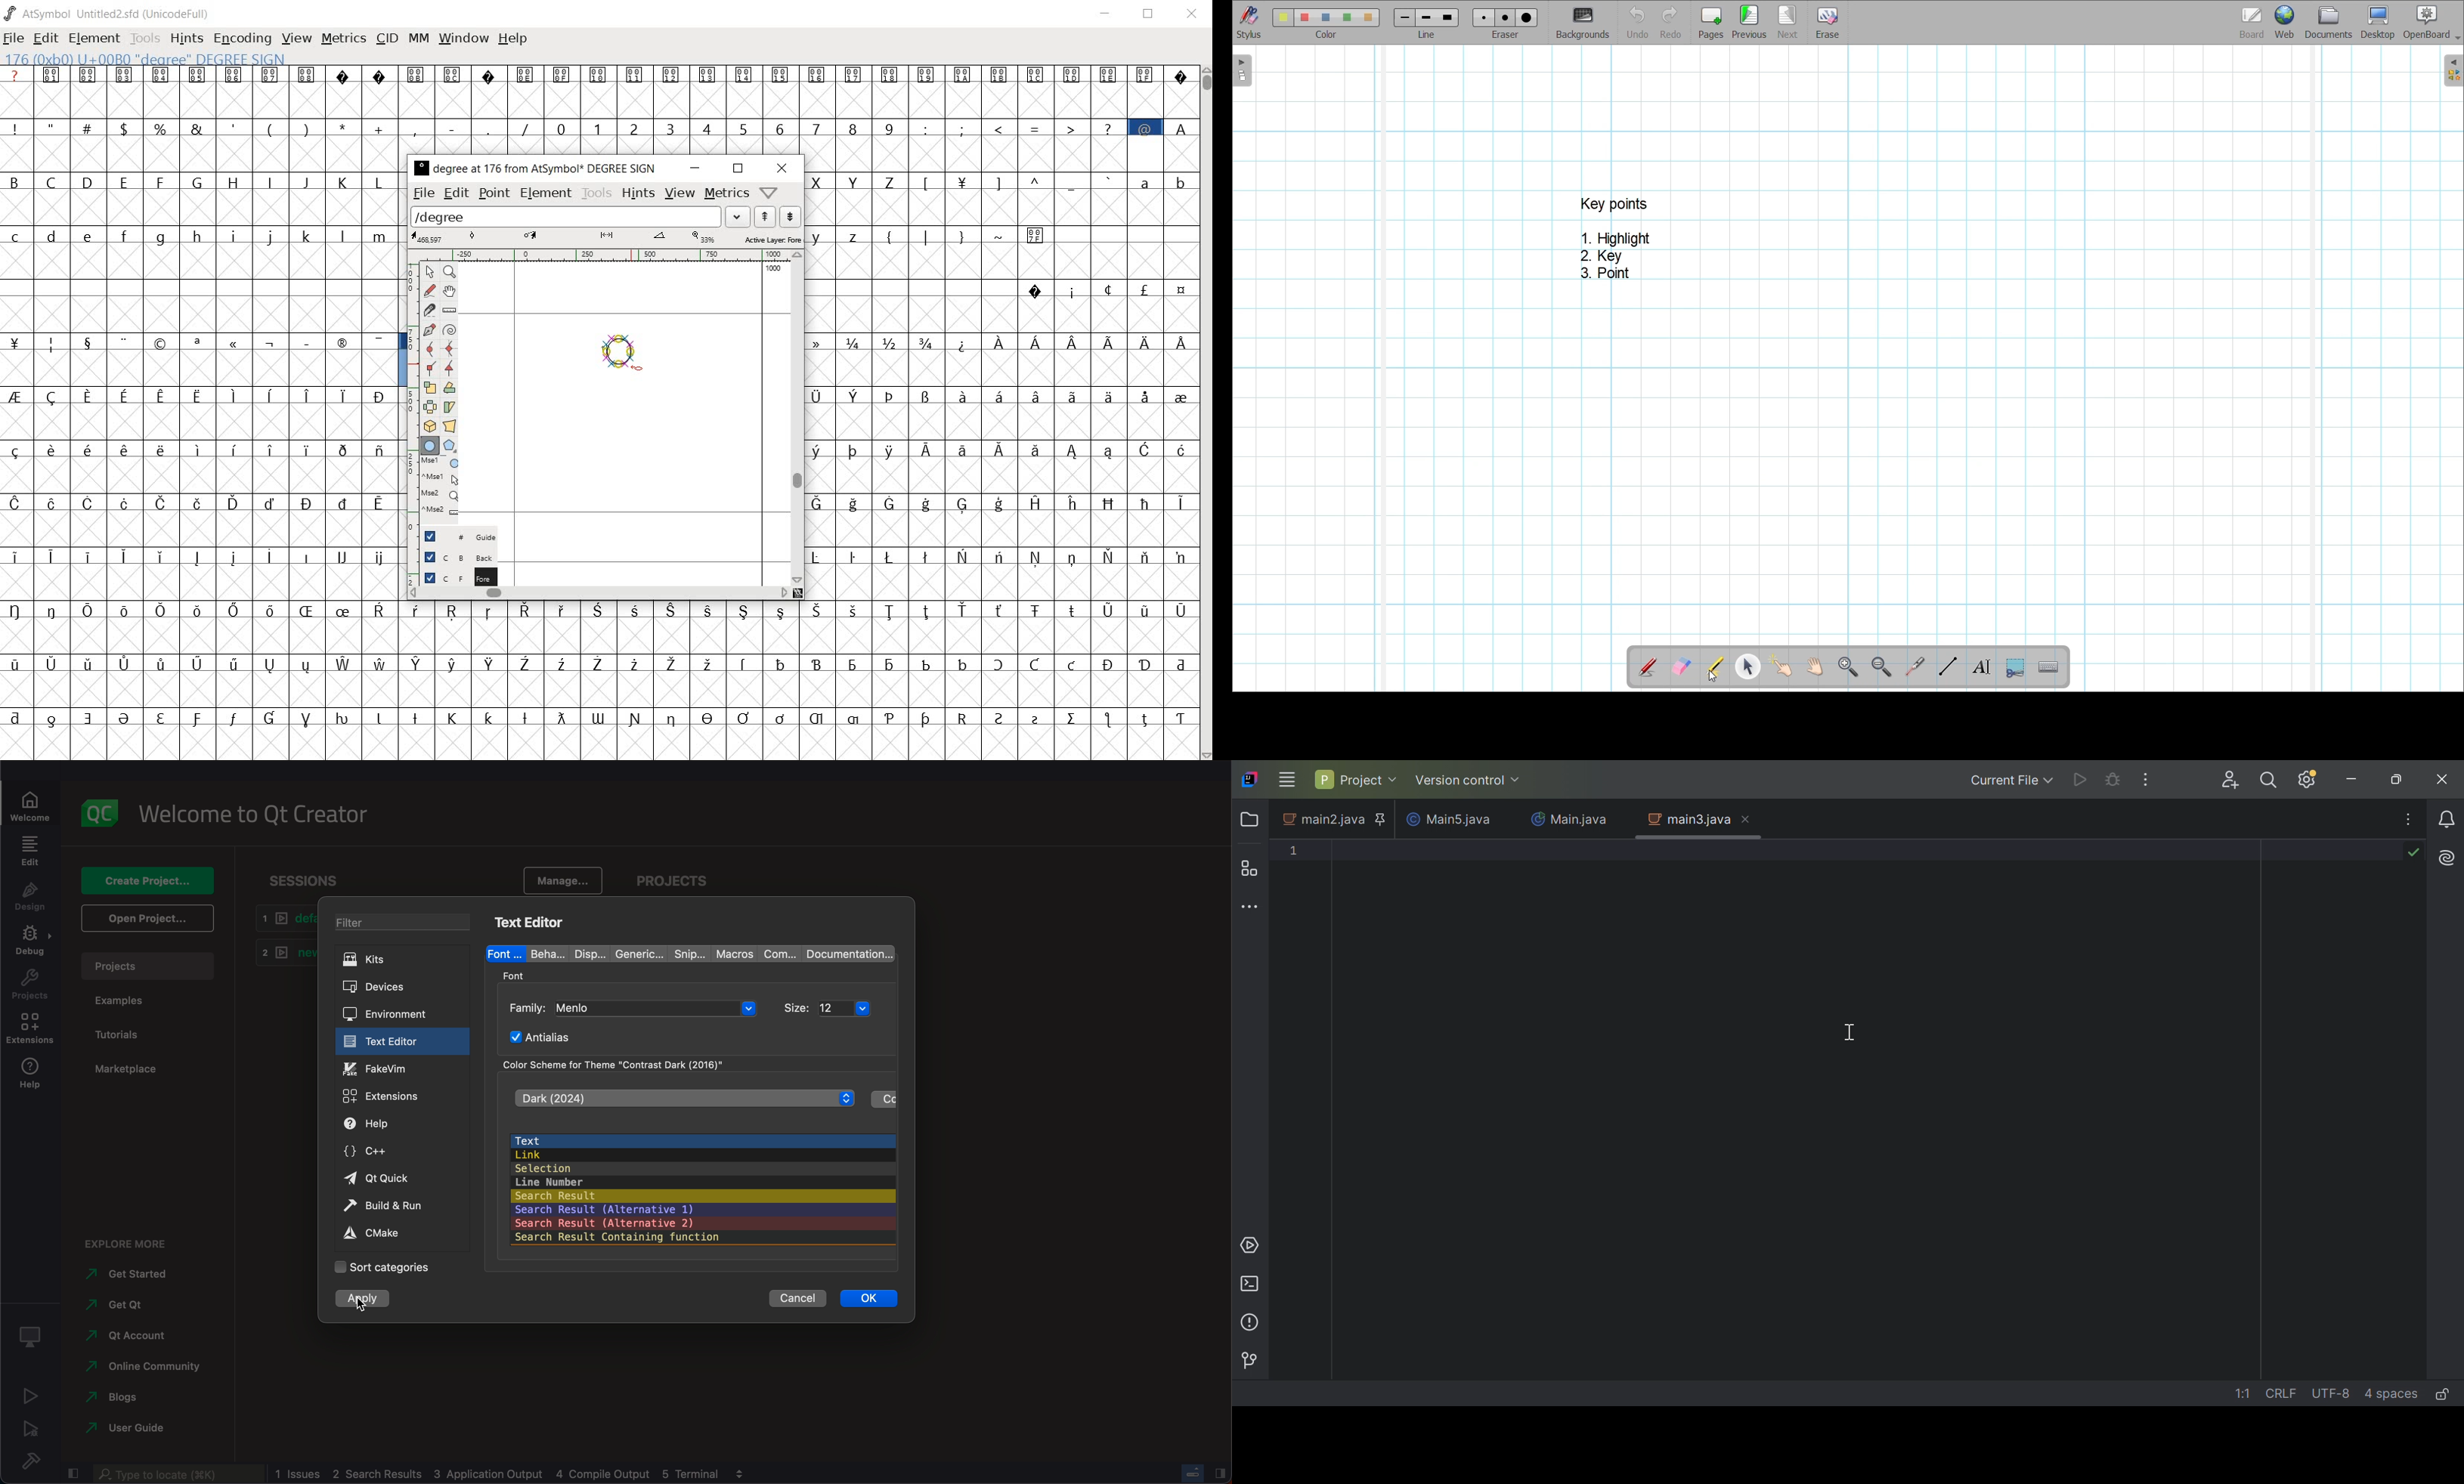  What do you see at coordinates (1194, 1473) in the screenshot?
I see `progress bar` at bounding box center [1194, 1473].